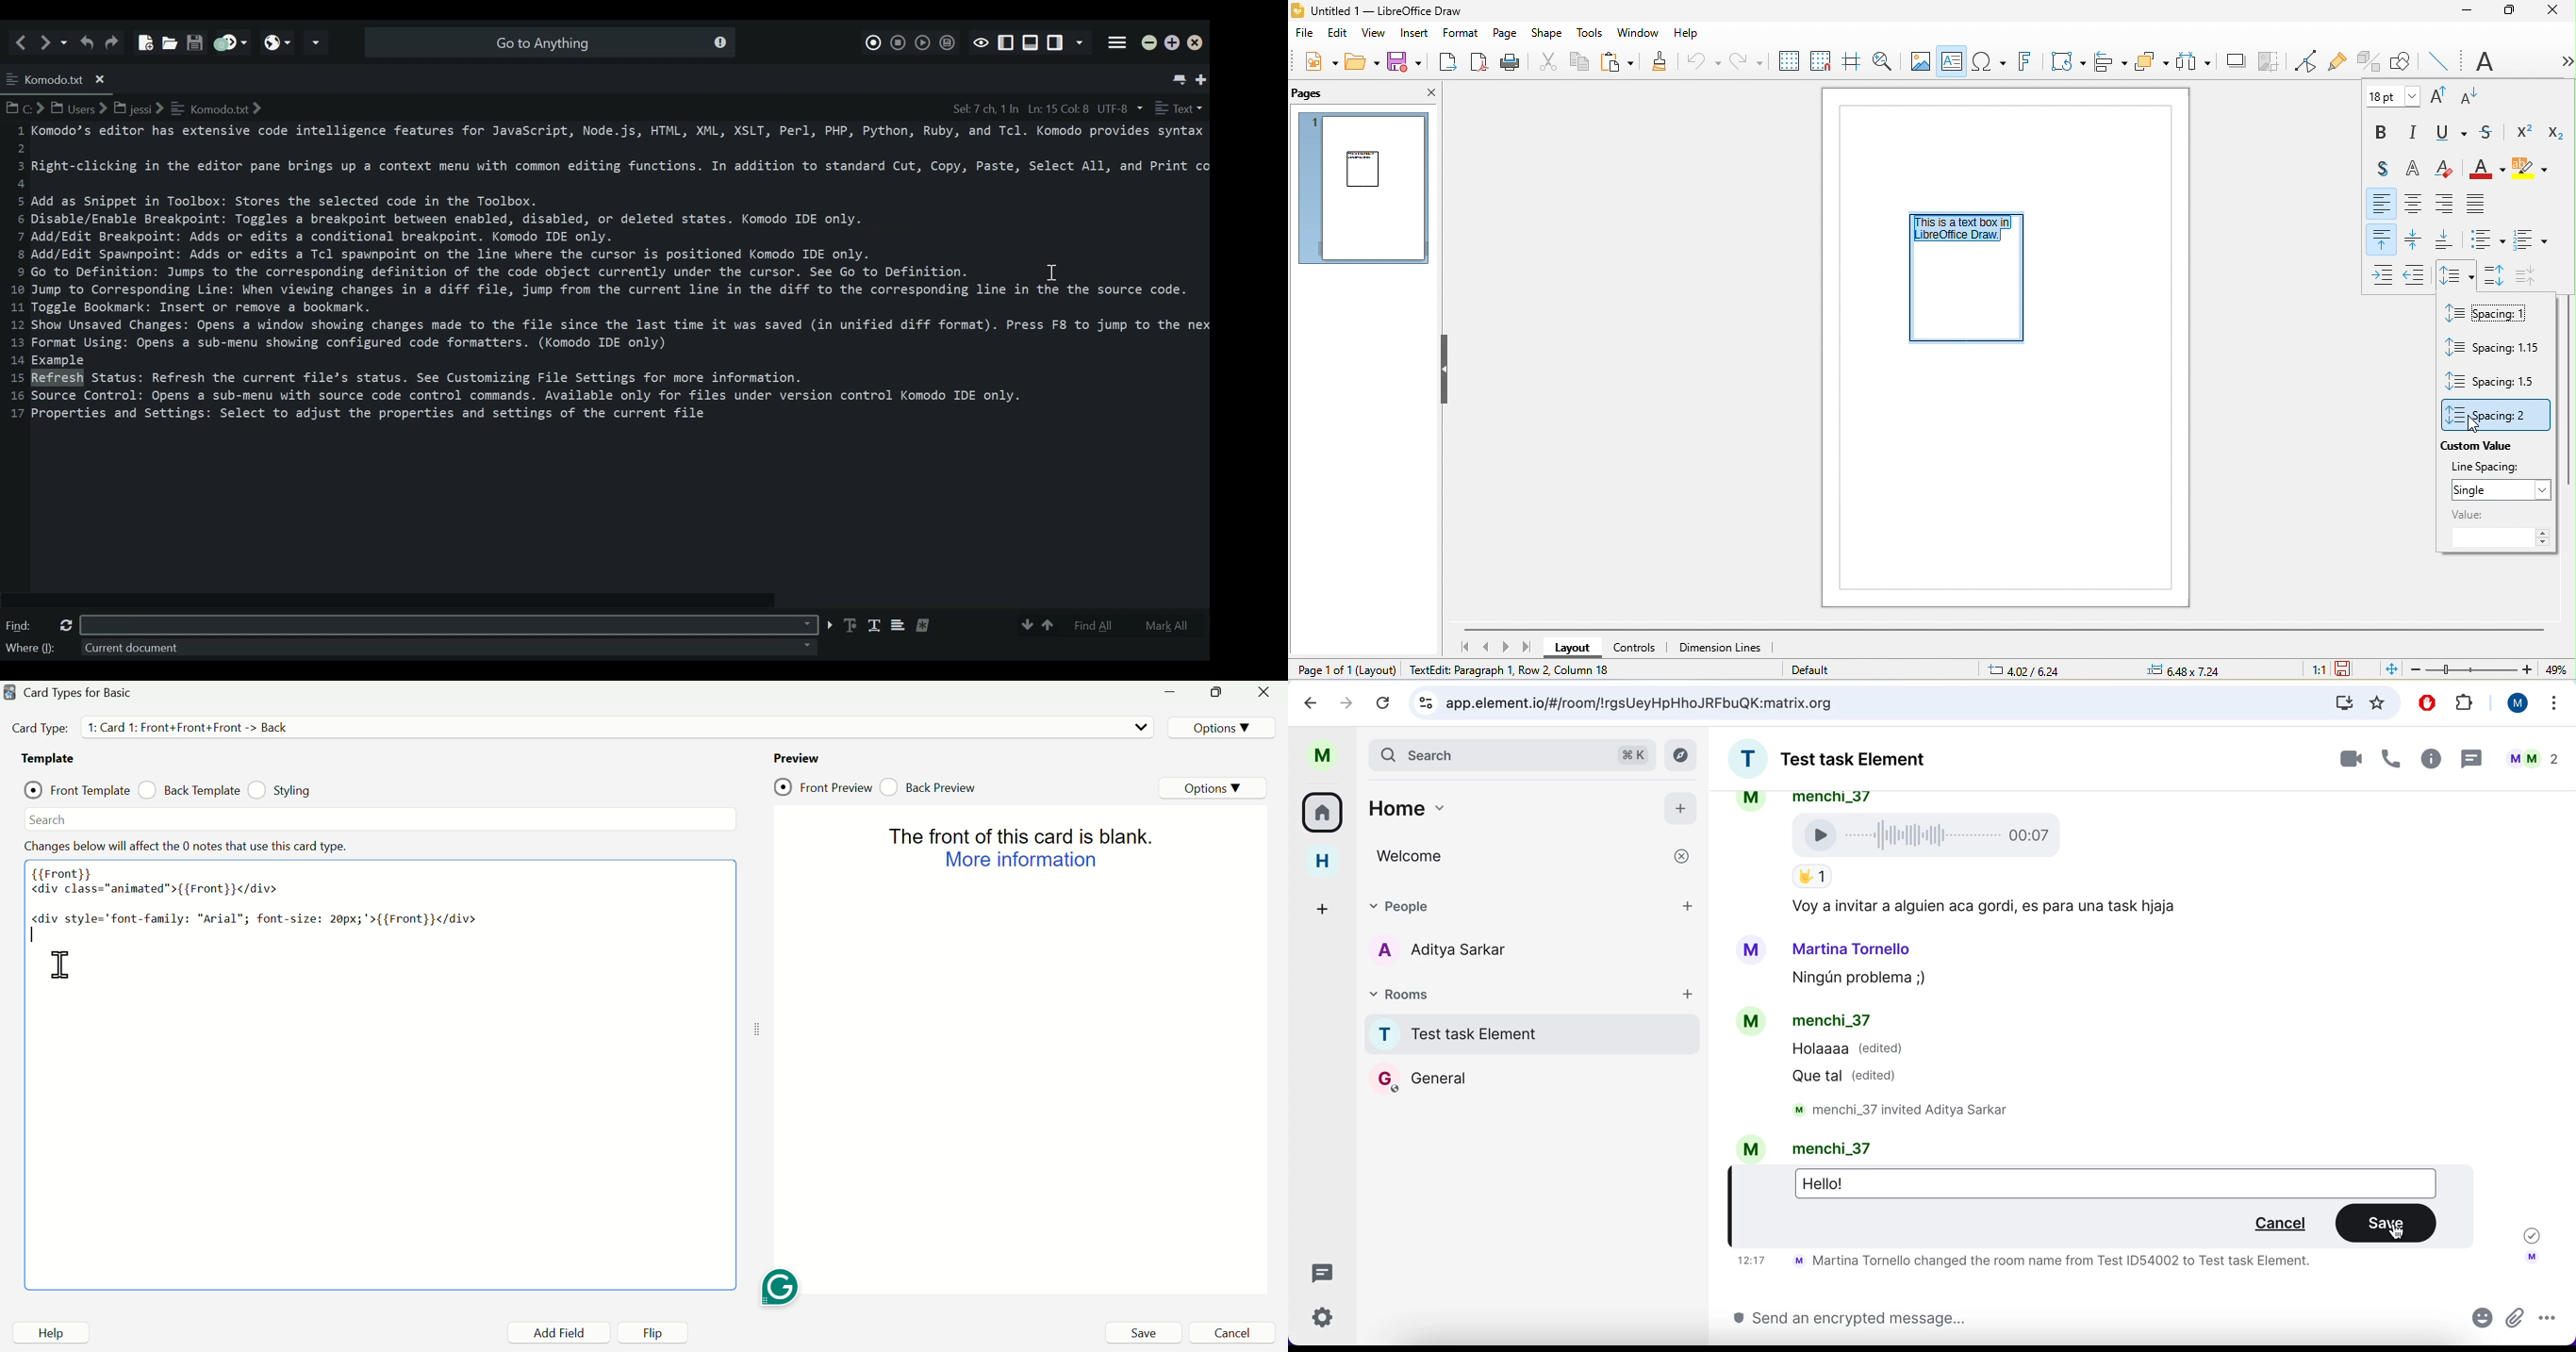  What do you see at coordinates (2151, 61) in the screenshot?
I see `arrange` at bounding box center [2151, 61].